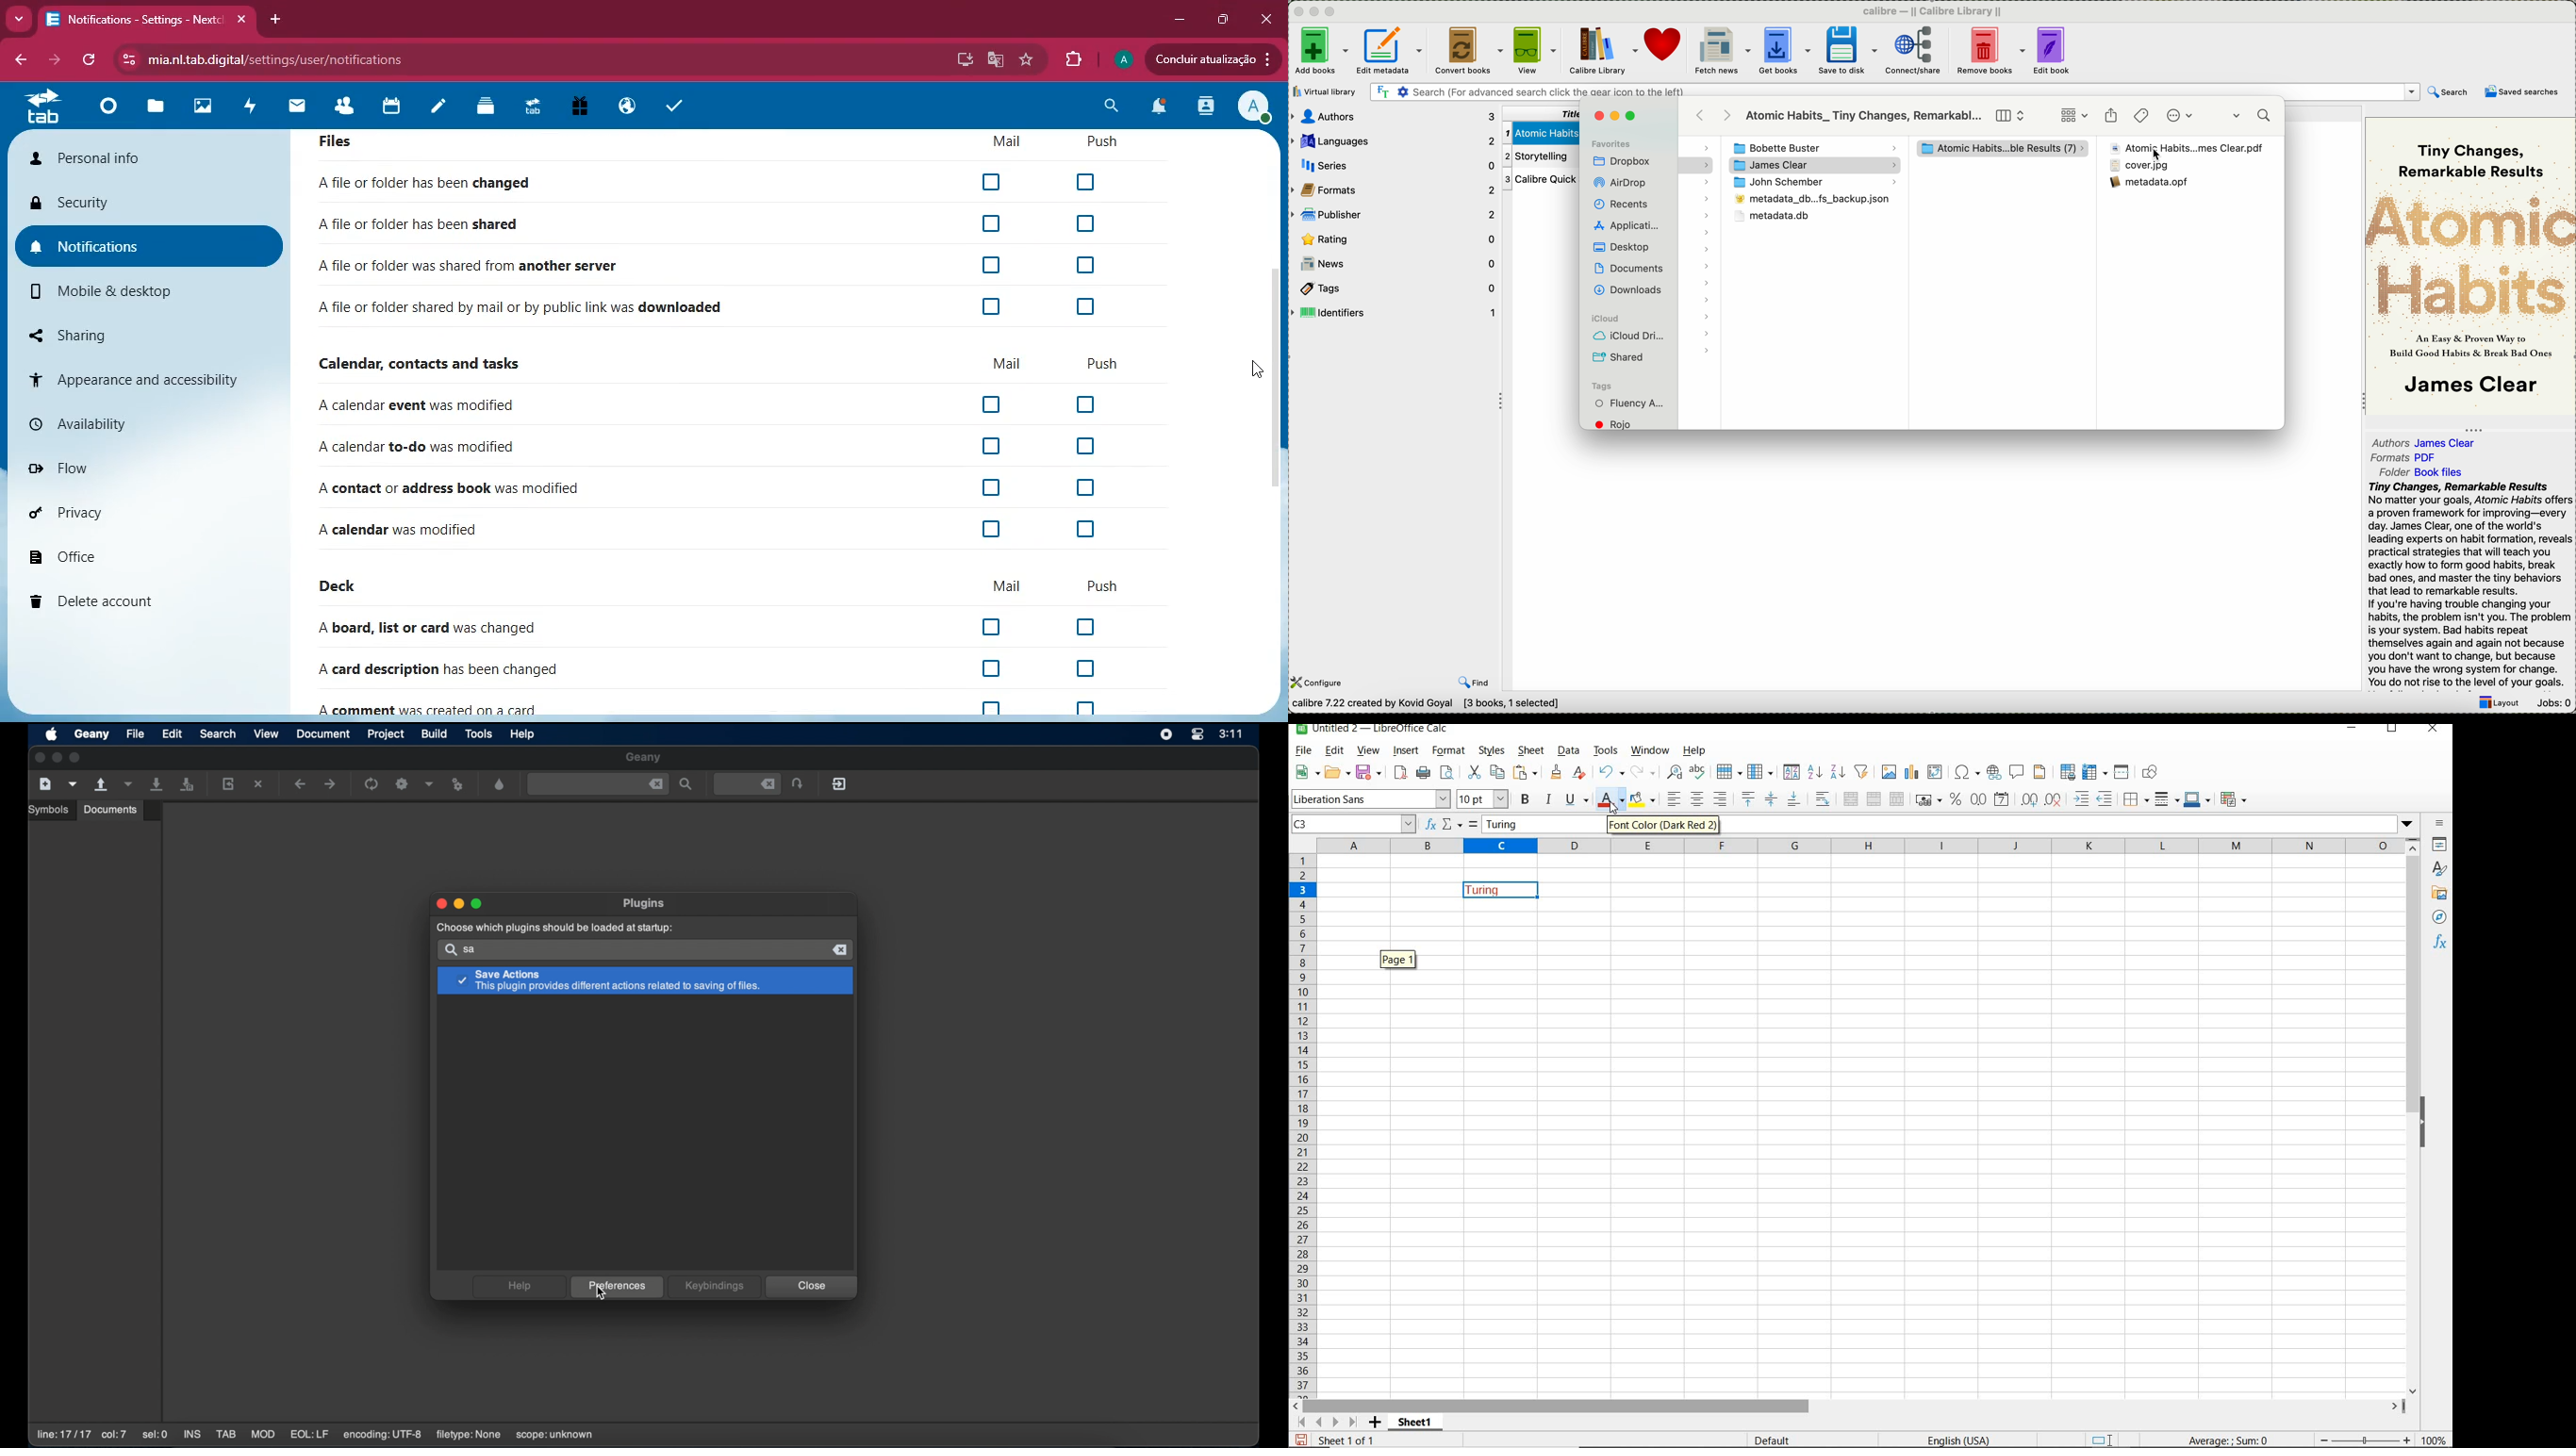 The width and height of the screenshot is (2576, 1456). I want to click on Calibre, so click(1937, 11).